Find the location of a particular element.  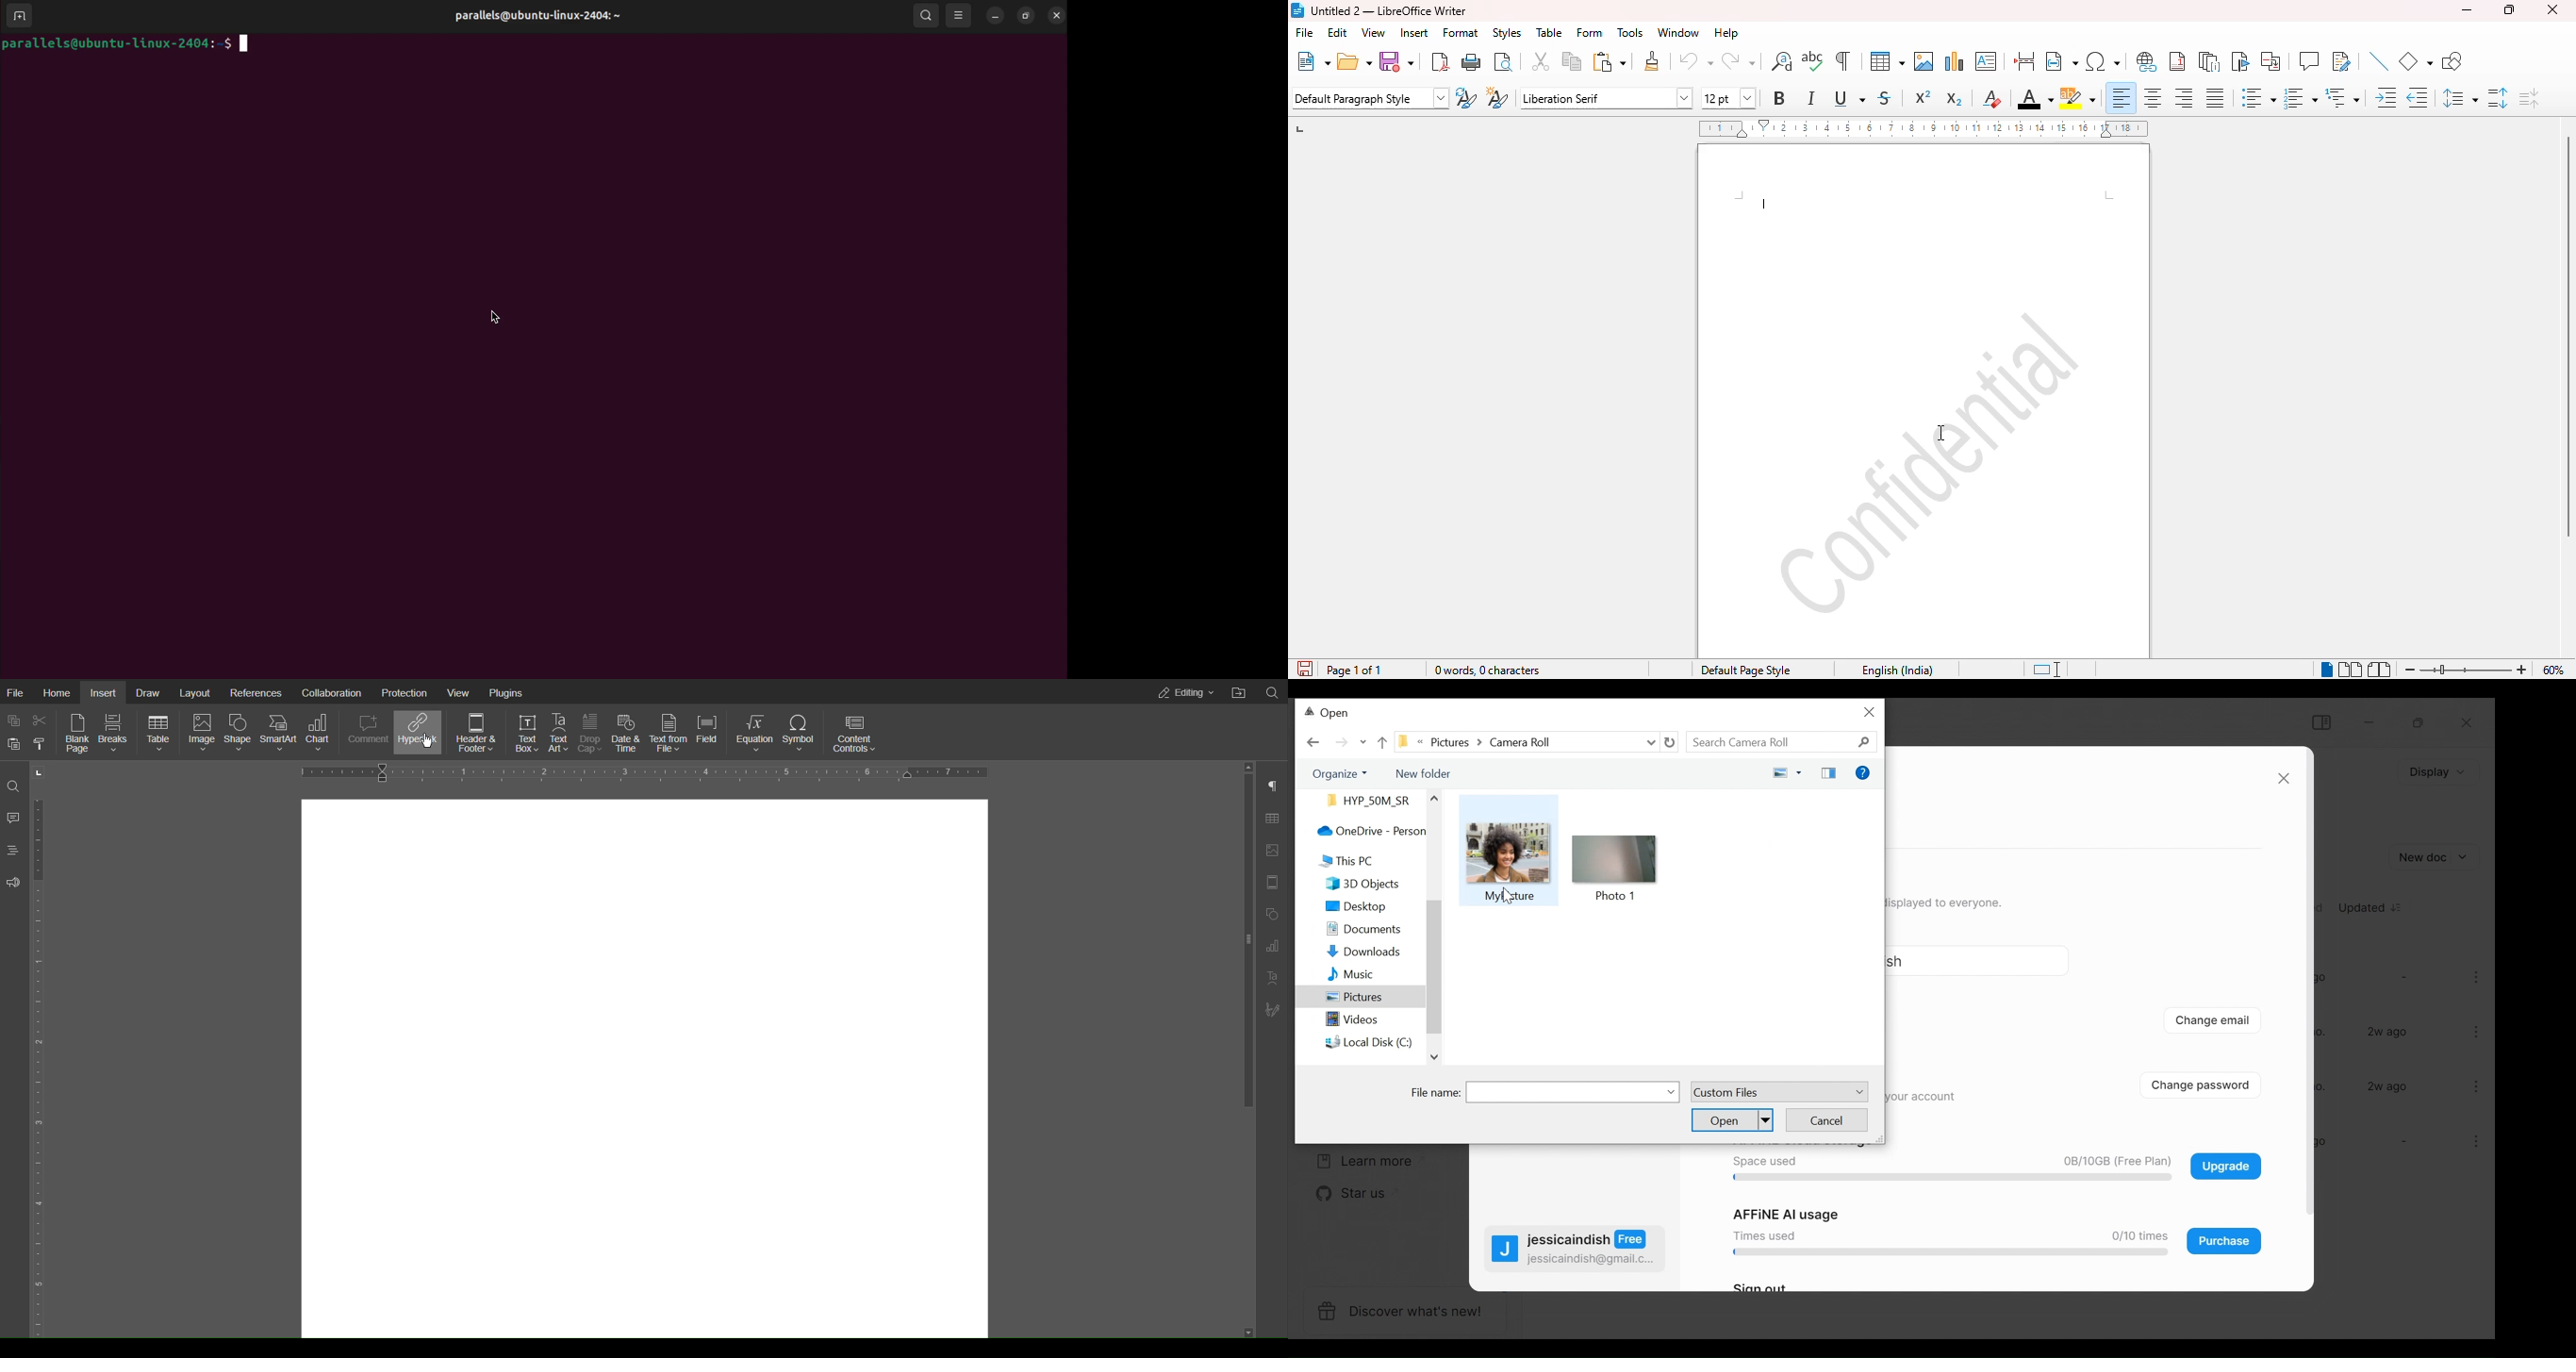

Paragraph Settings is located at coordinates (1273, 947).